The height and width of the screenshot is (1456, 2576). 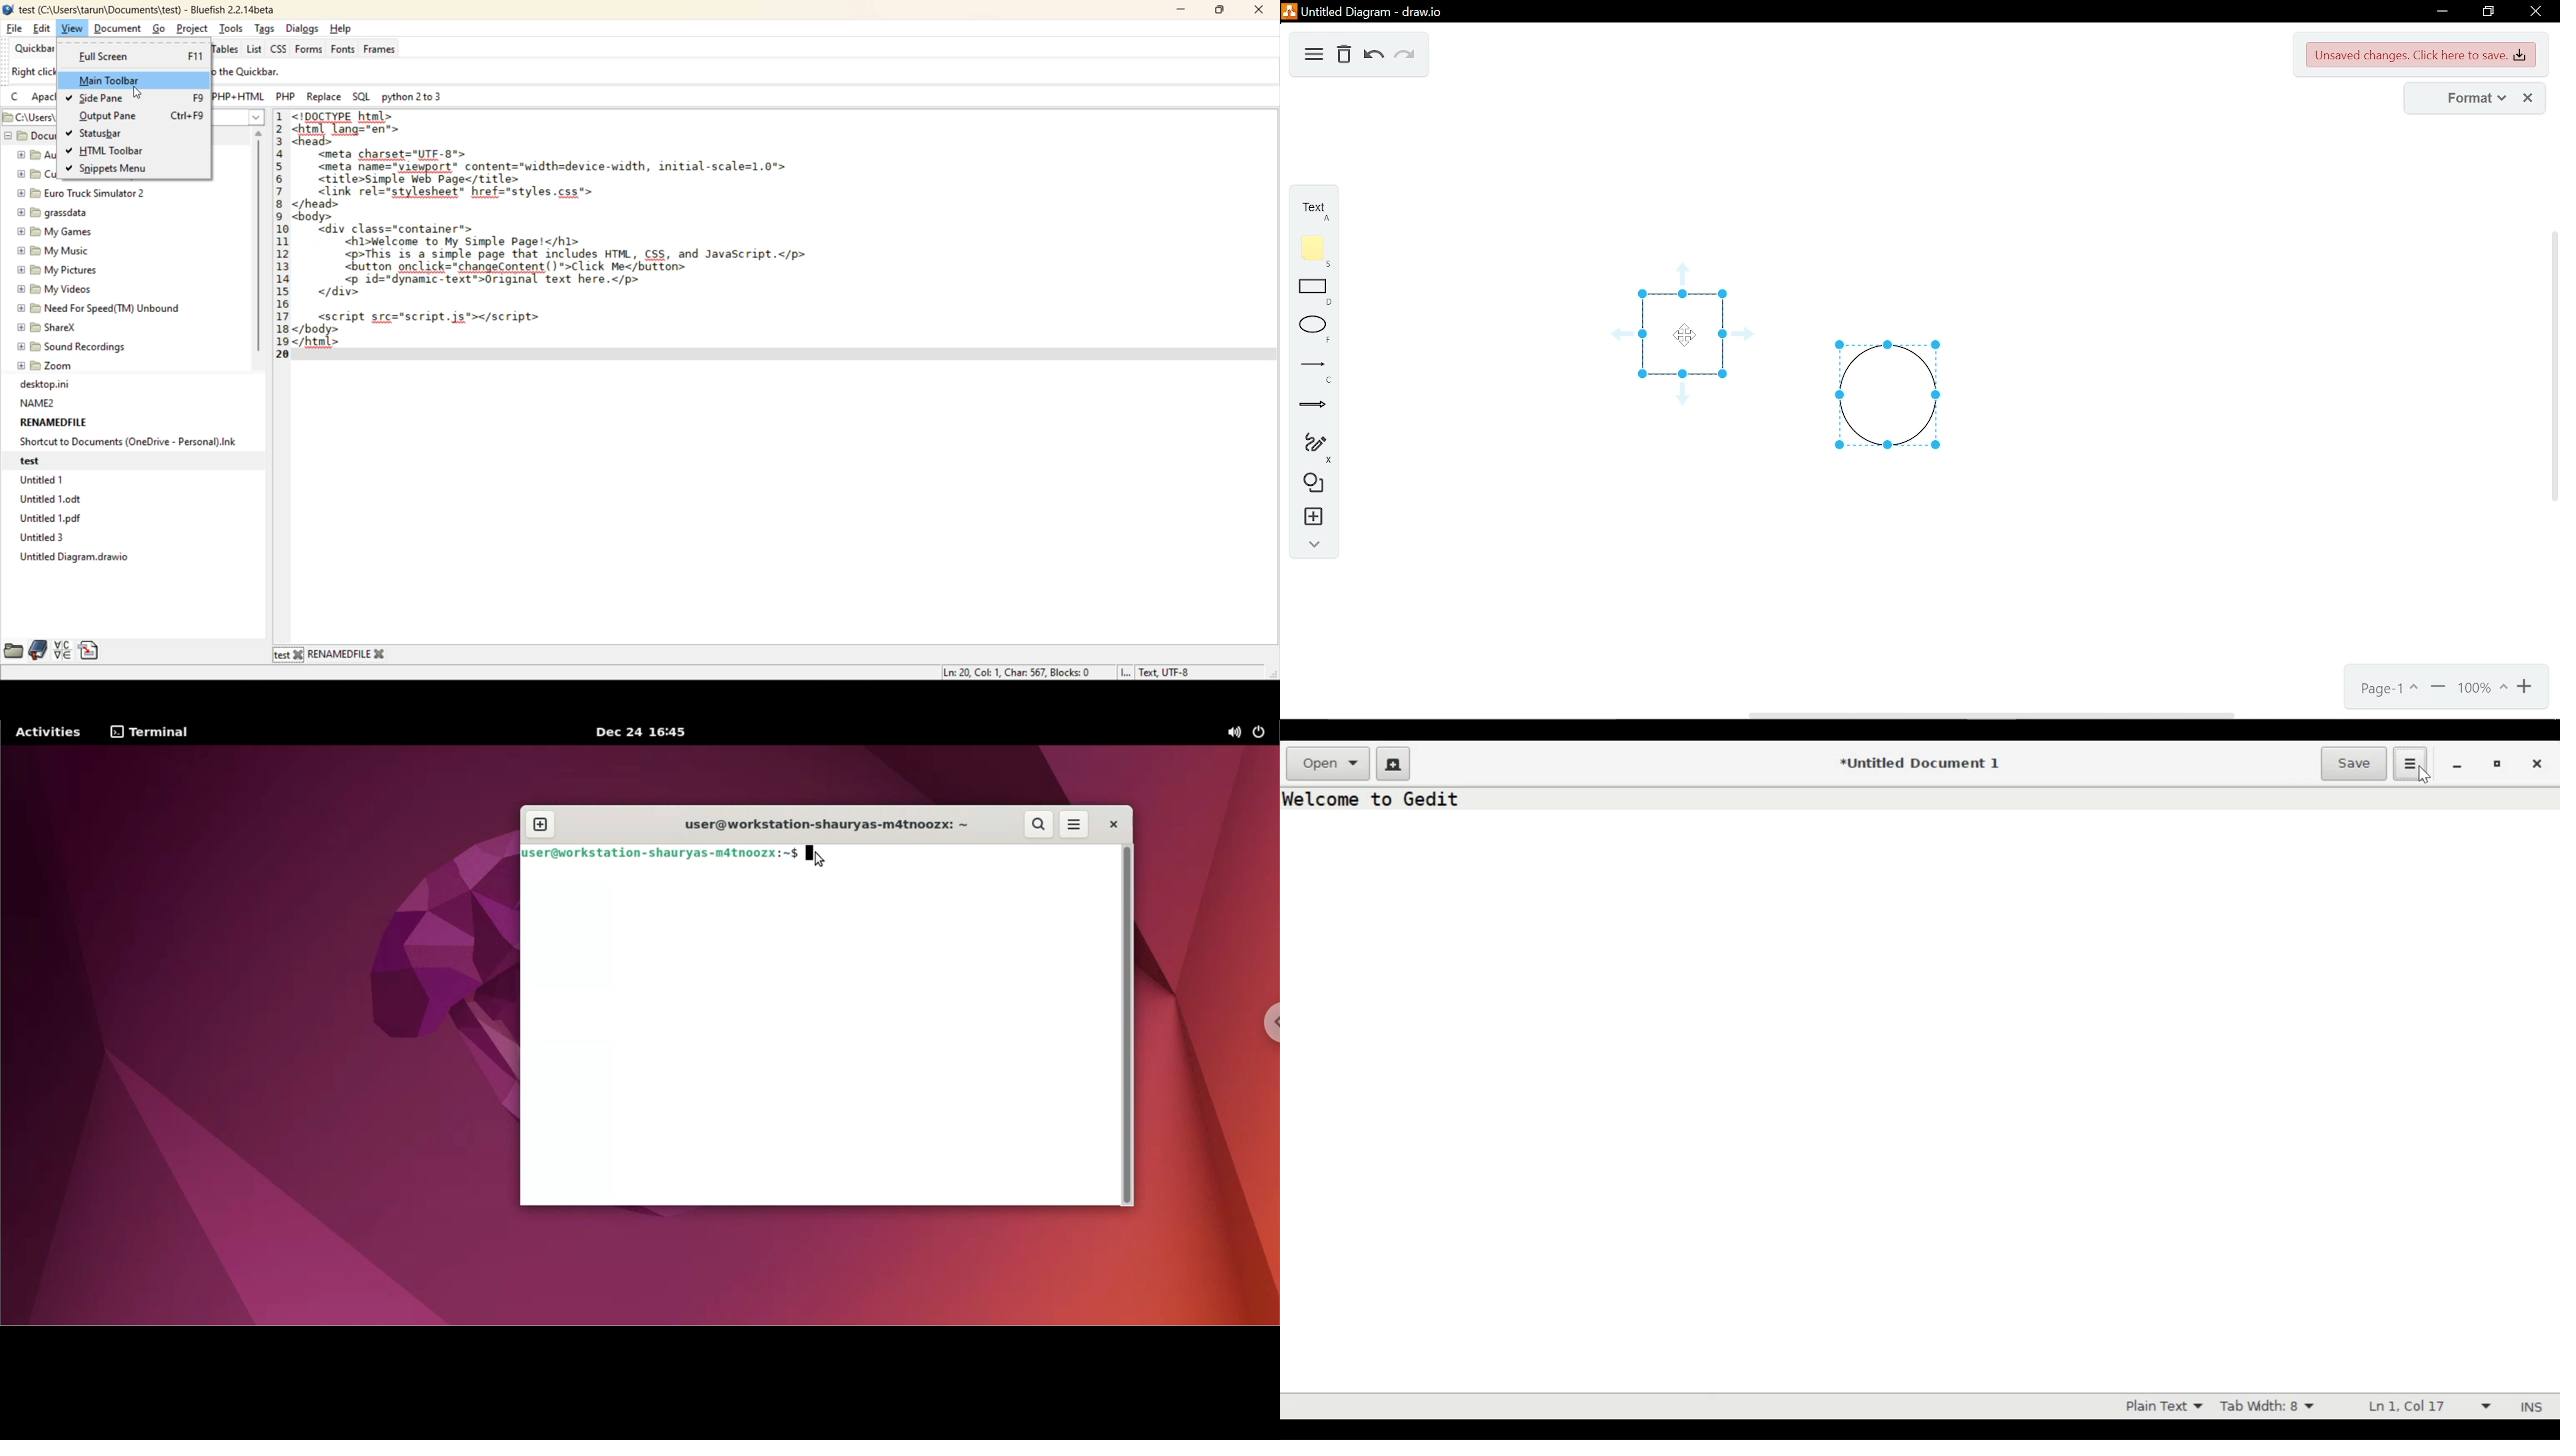 I want to click on file browser, so click(x=13, y=650).